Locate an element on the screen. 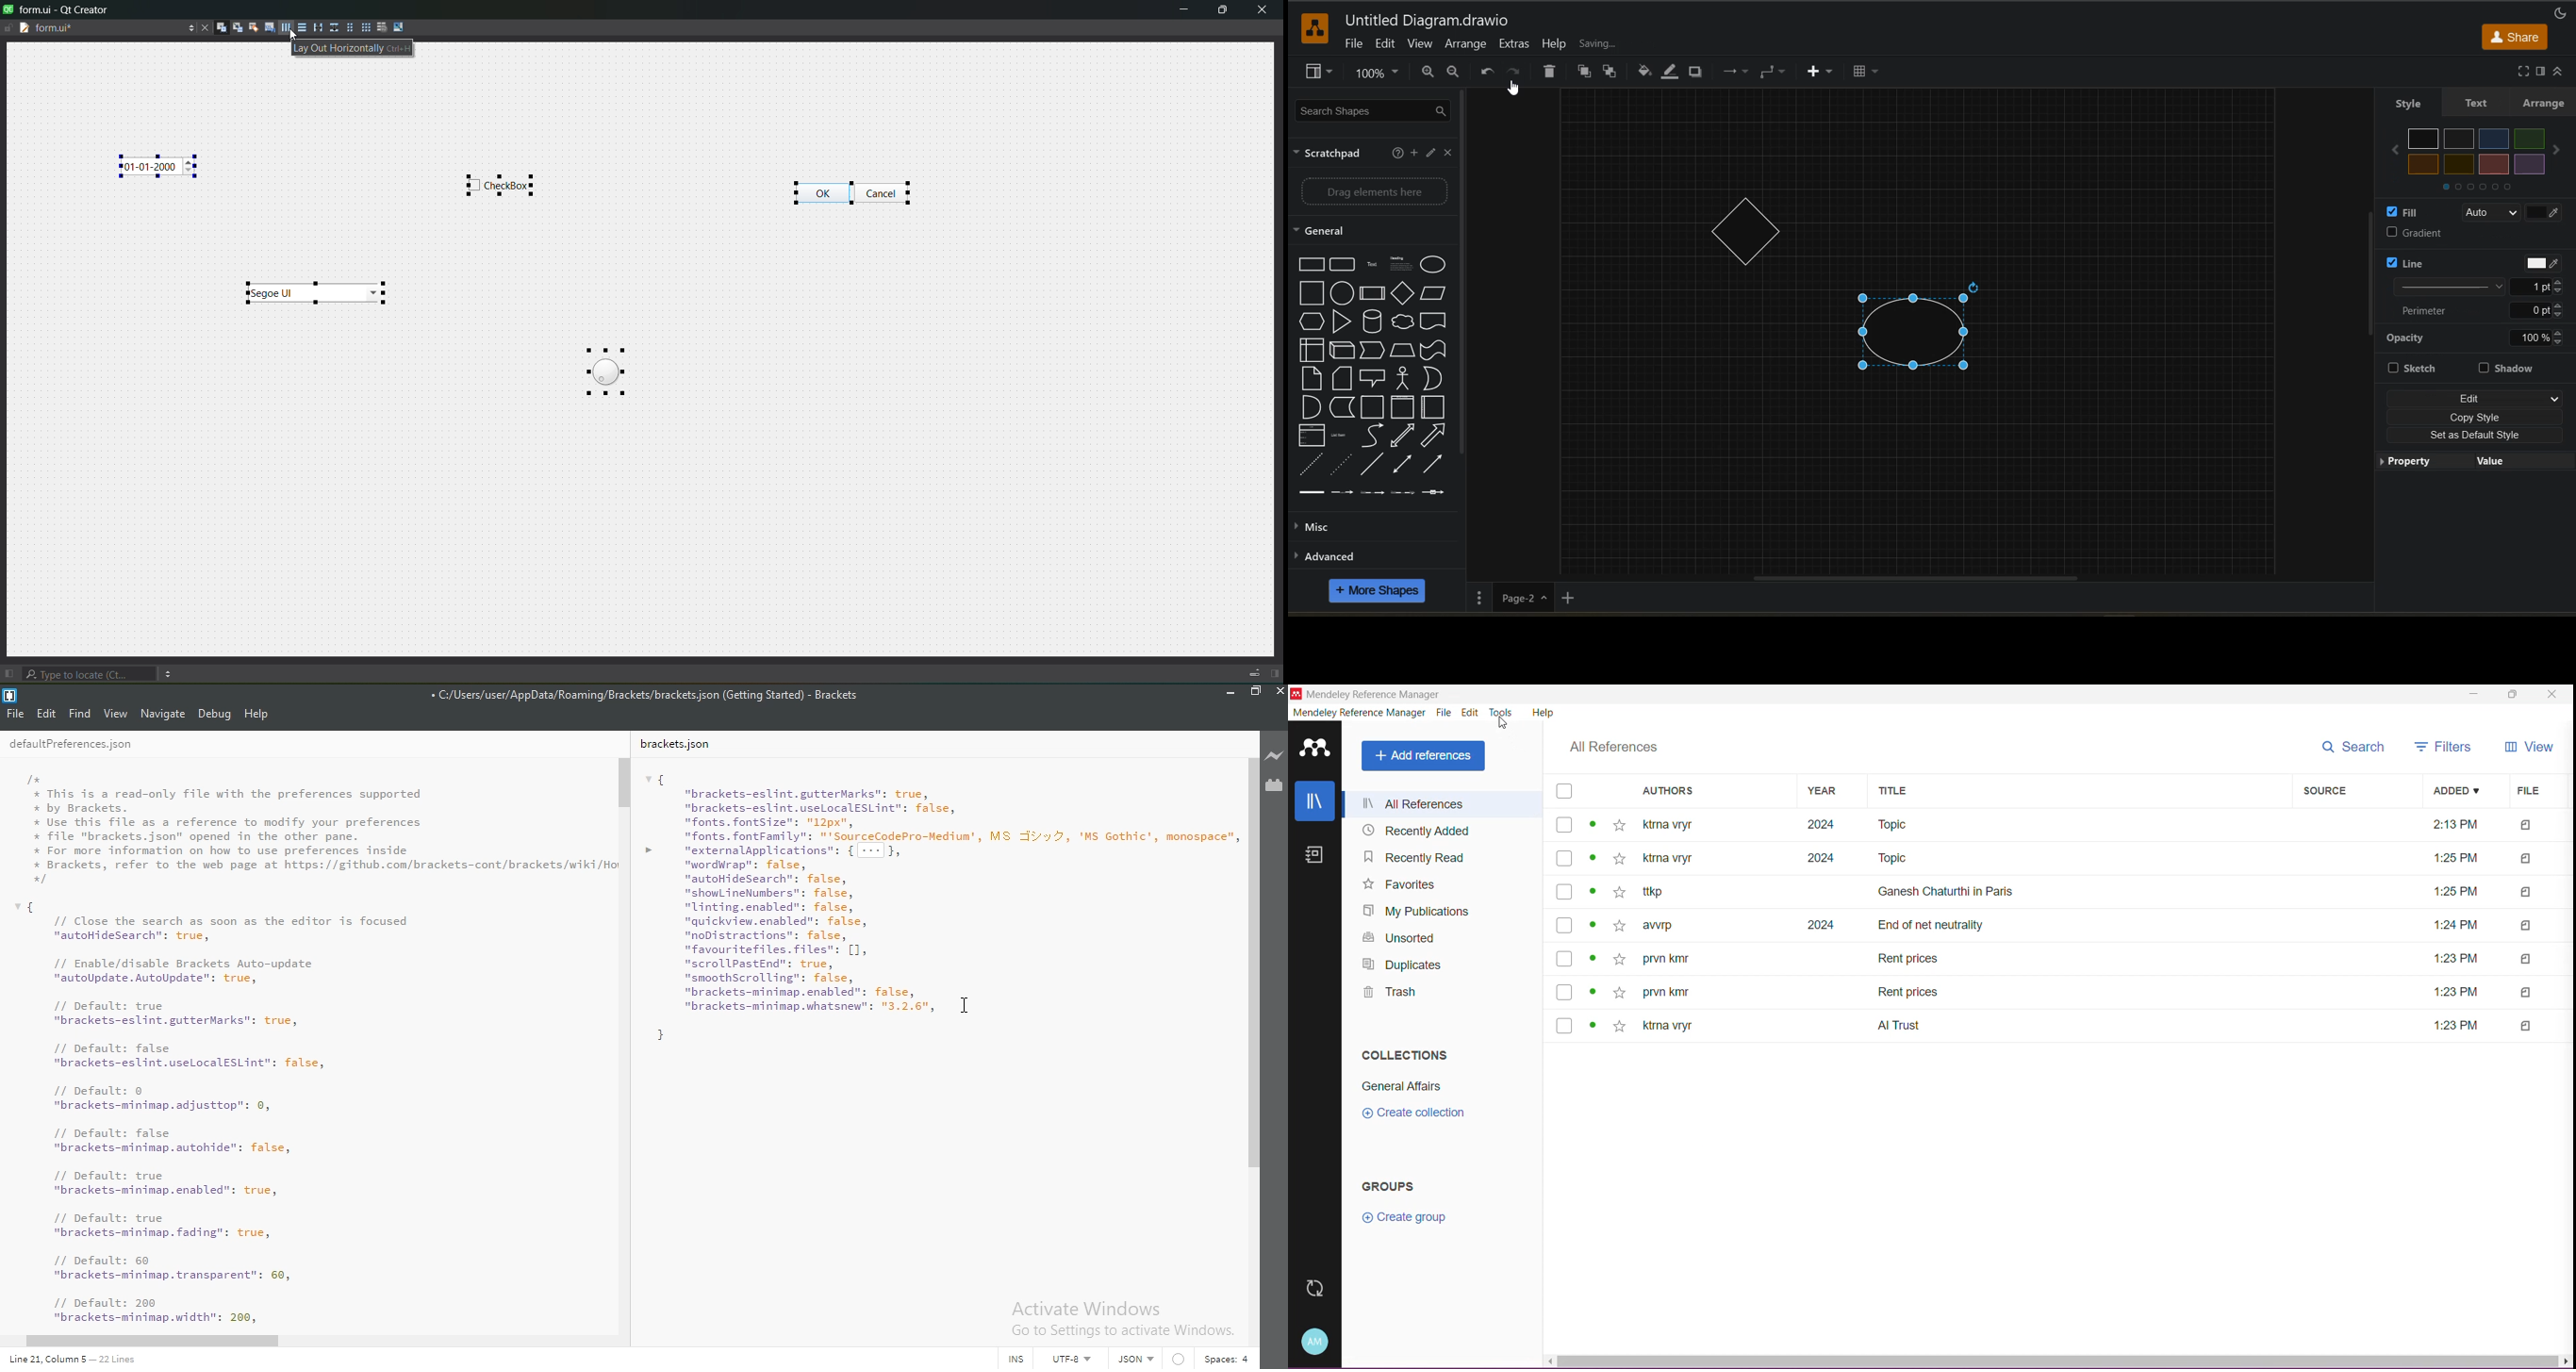 The height and width of the screenshot is (1372, 2576). edit is located at coordinates (1429, 154).